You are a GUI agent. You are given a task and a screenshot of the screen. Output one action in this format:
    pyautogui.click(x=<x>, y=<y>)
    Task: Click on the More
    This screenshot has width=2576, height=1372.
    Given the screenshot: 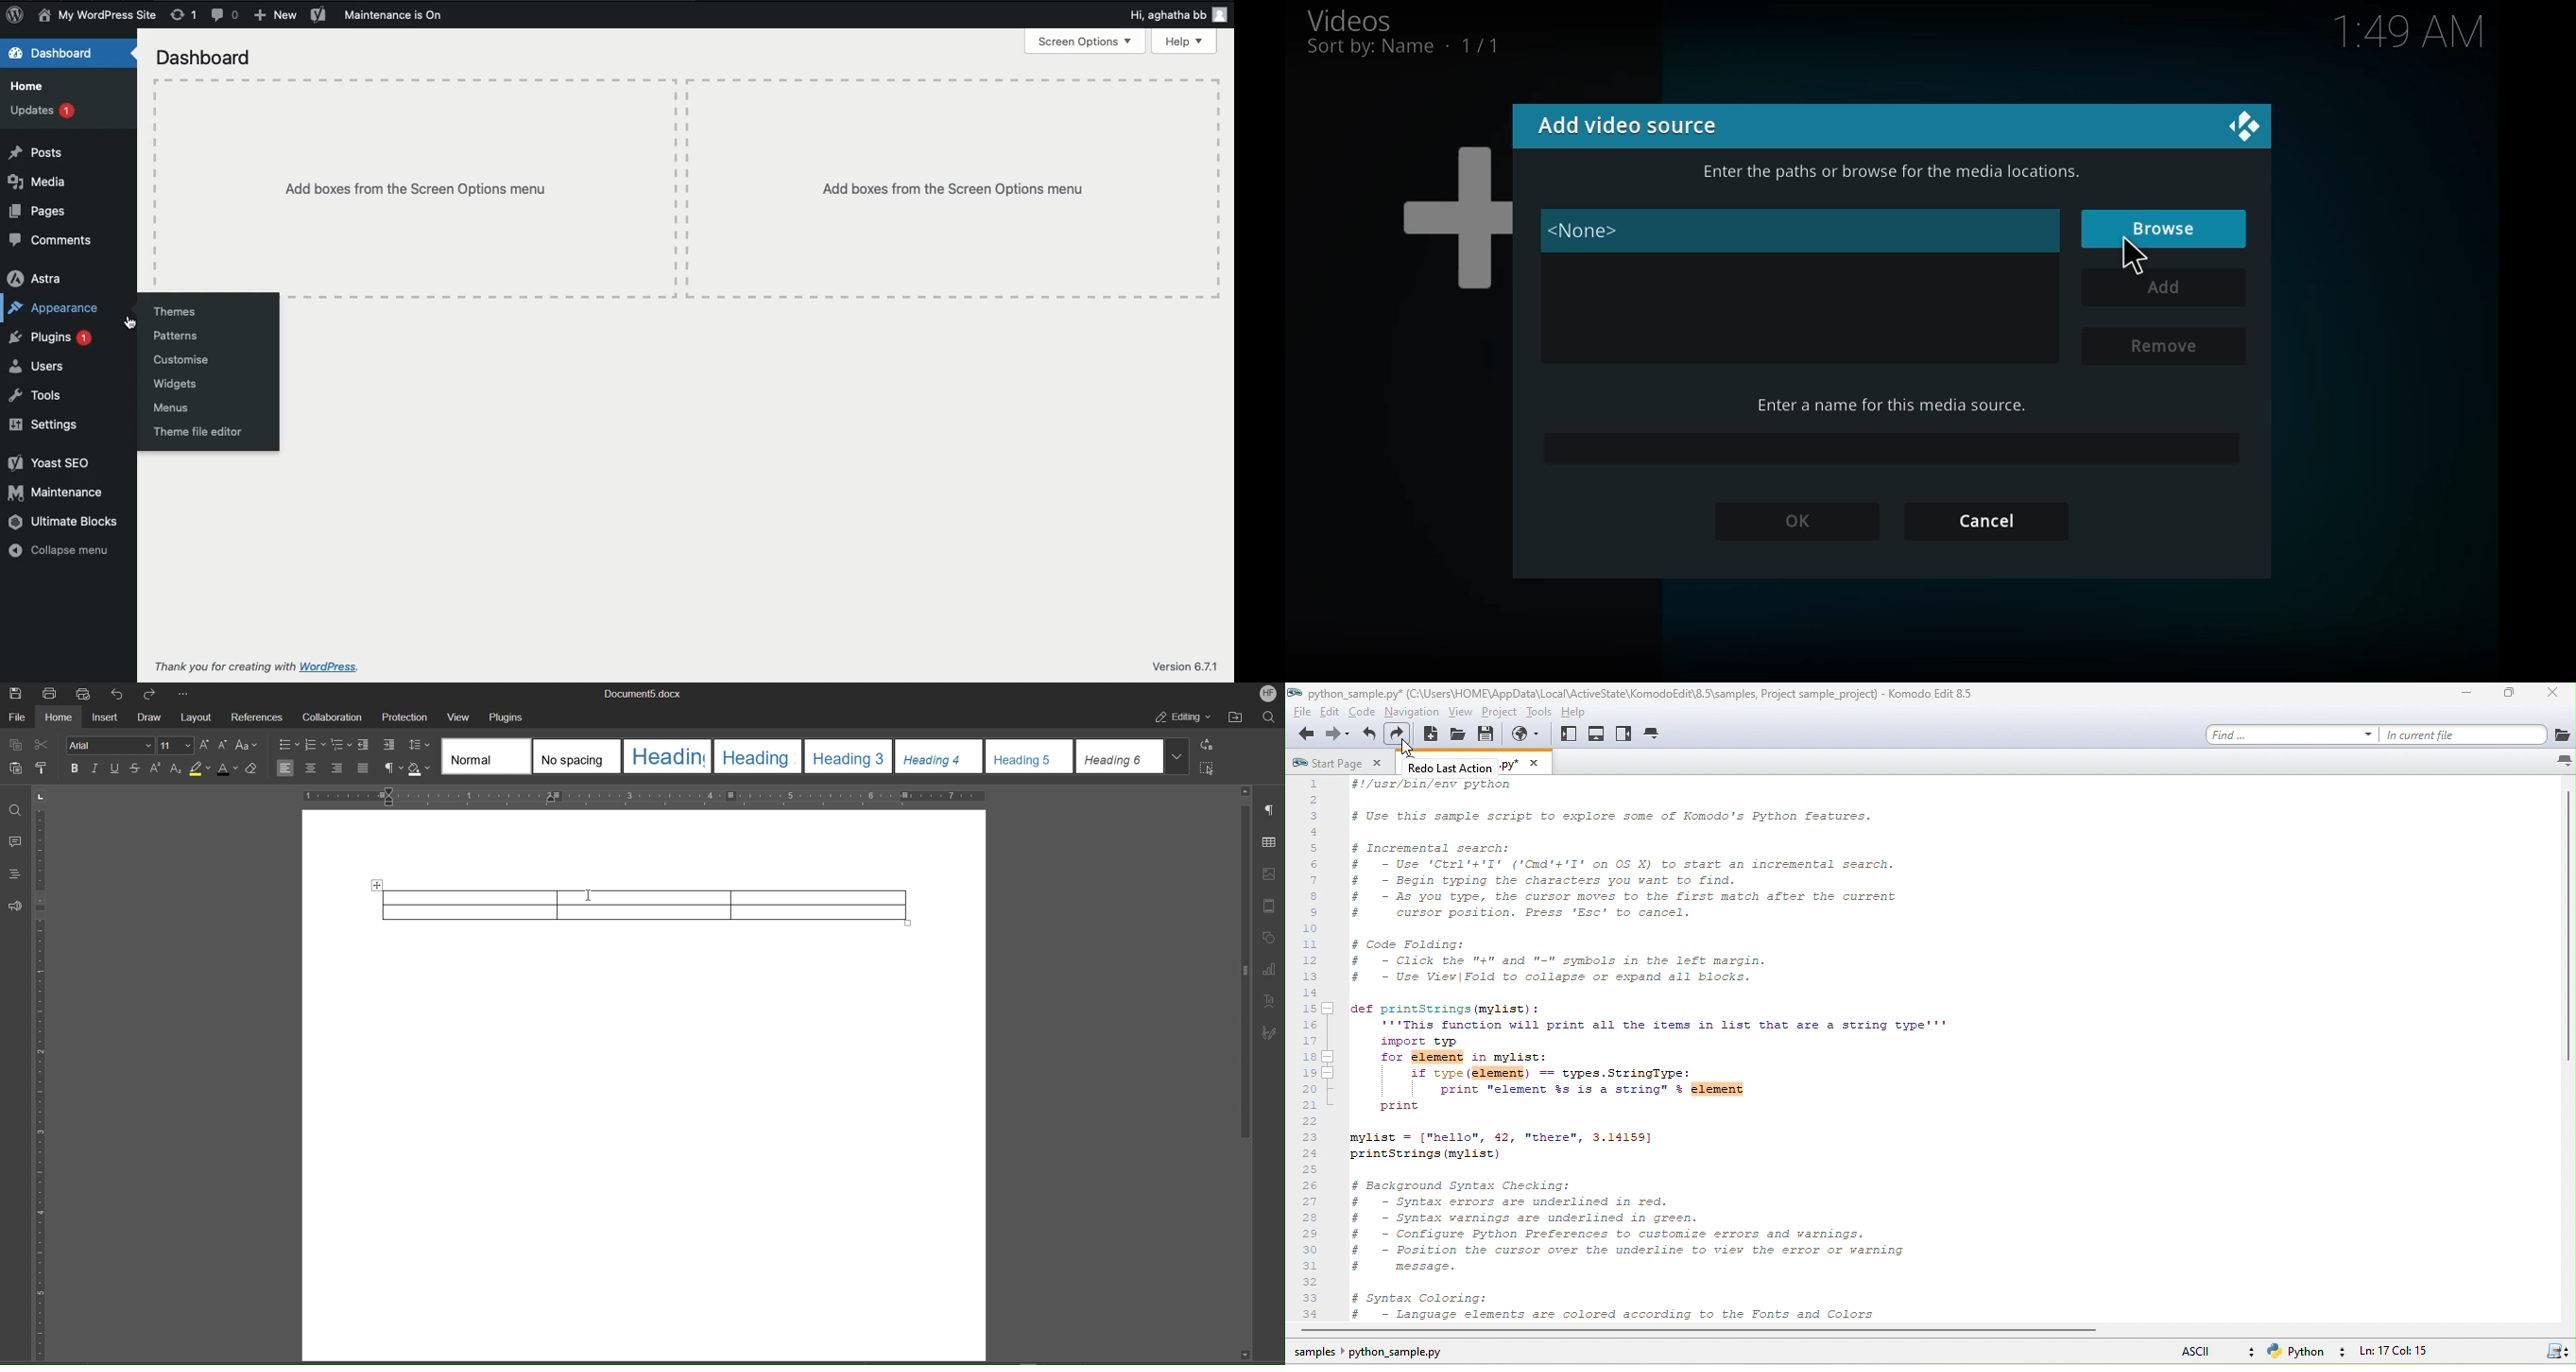 What is the action you would take?
    pyautogui.click(x=186, y=695)
    